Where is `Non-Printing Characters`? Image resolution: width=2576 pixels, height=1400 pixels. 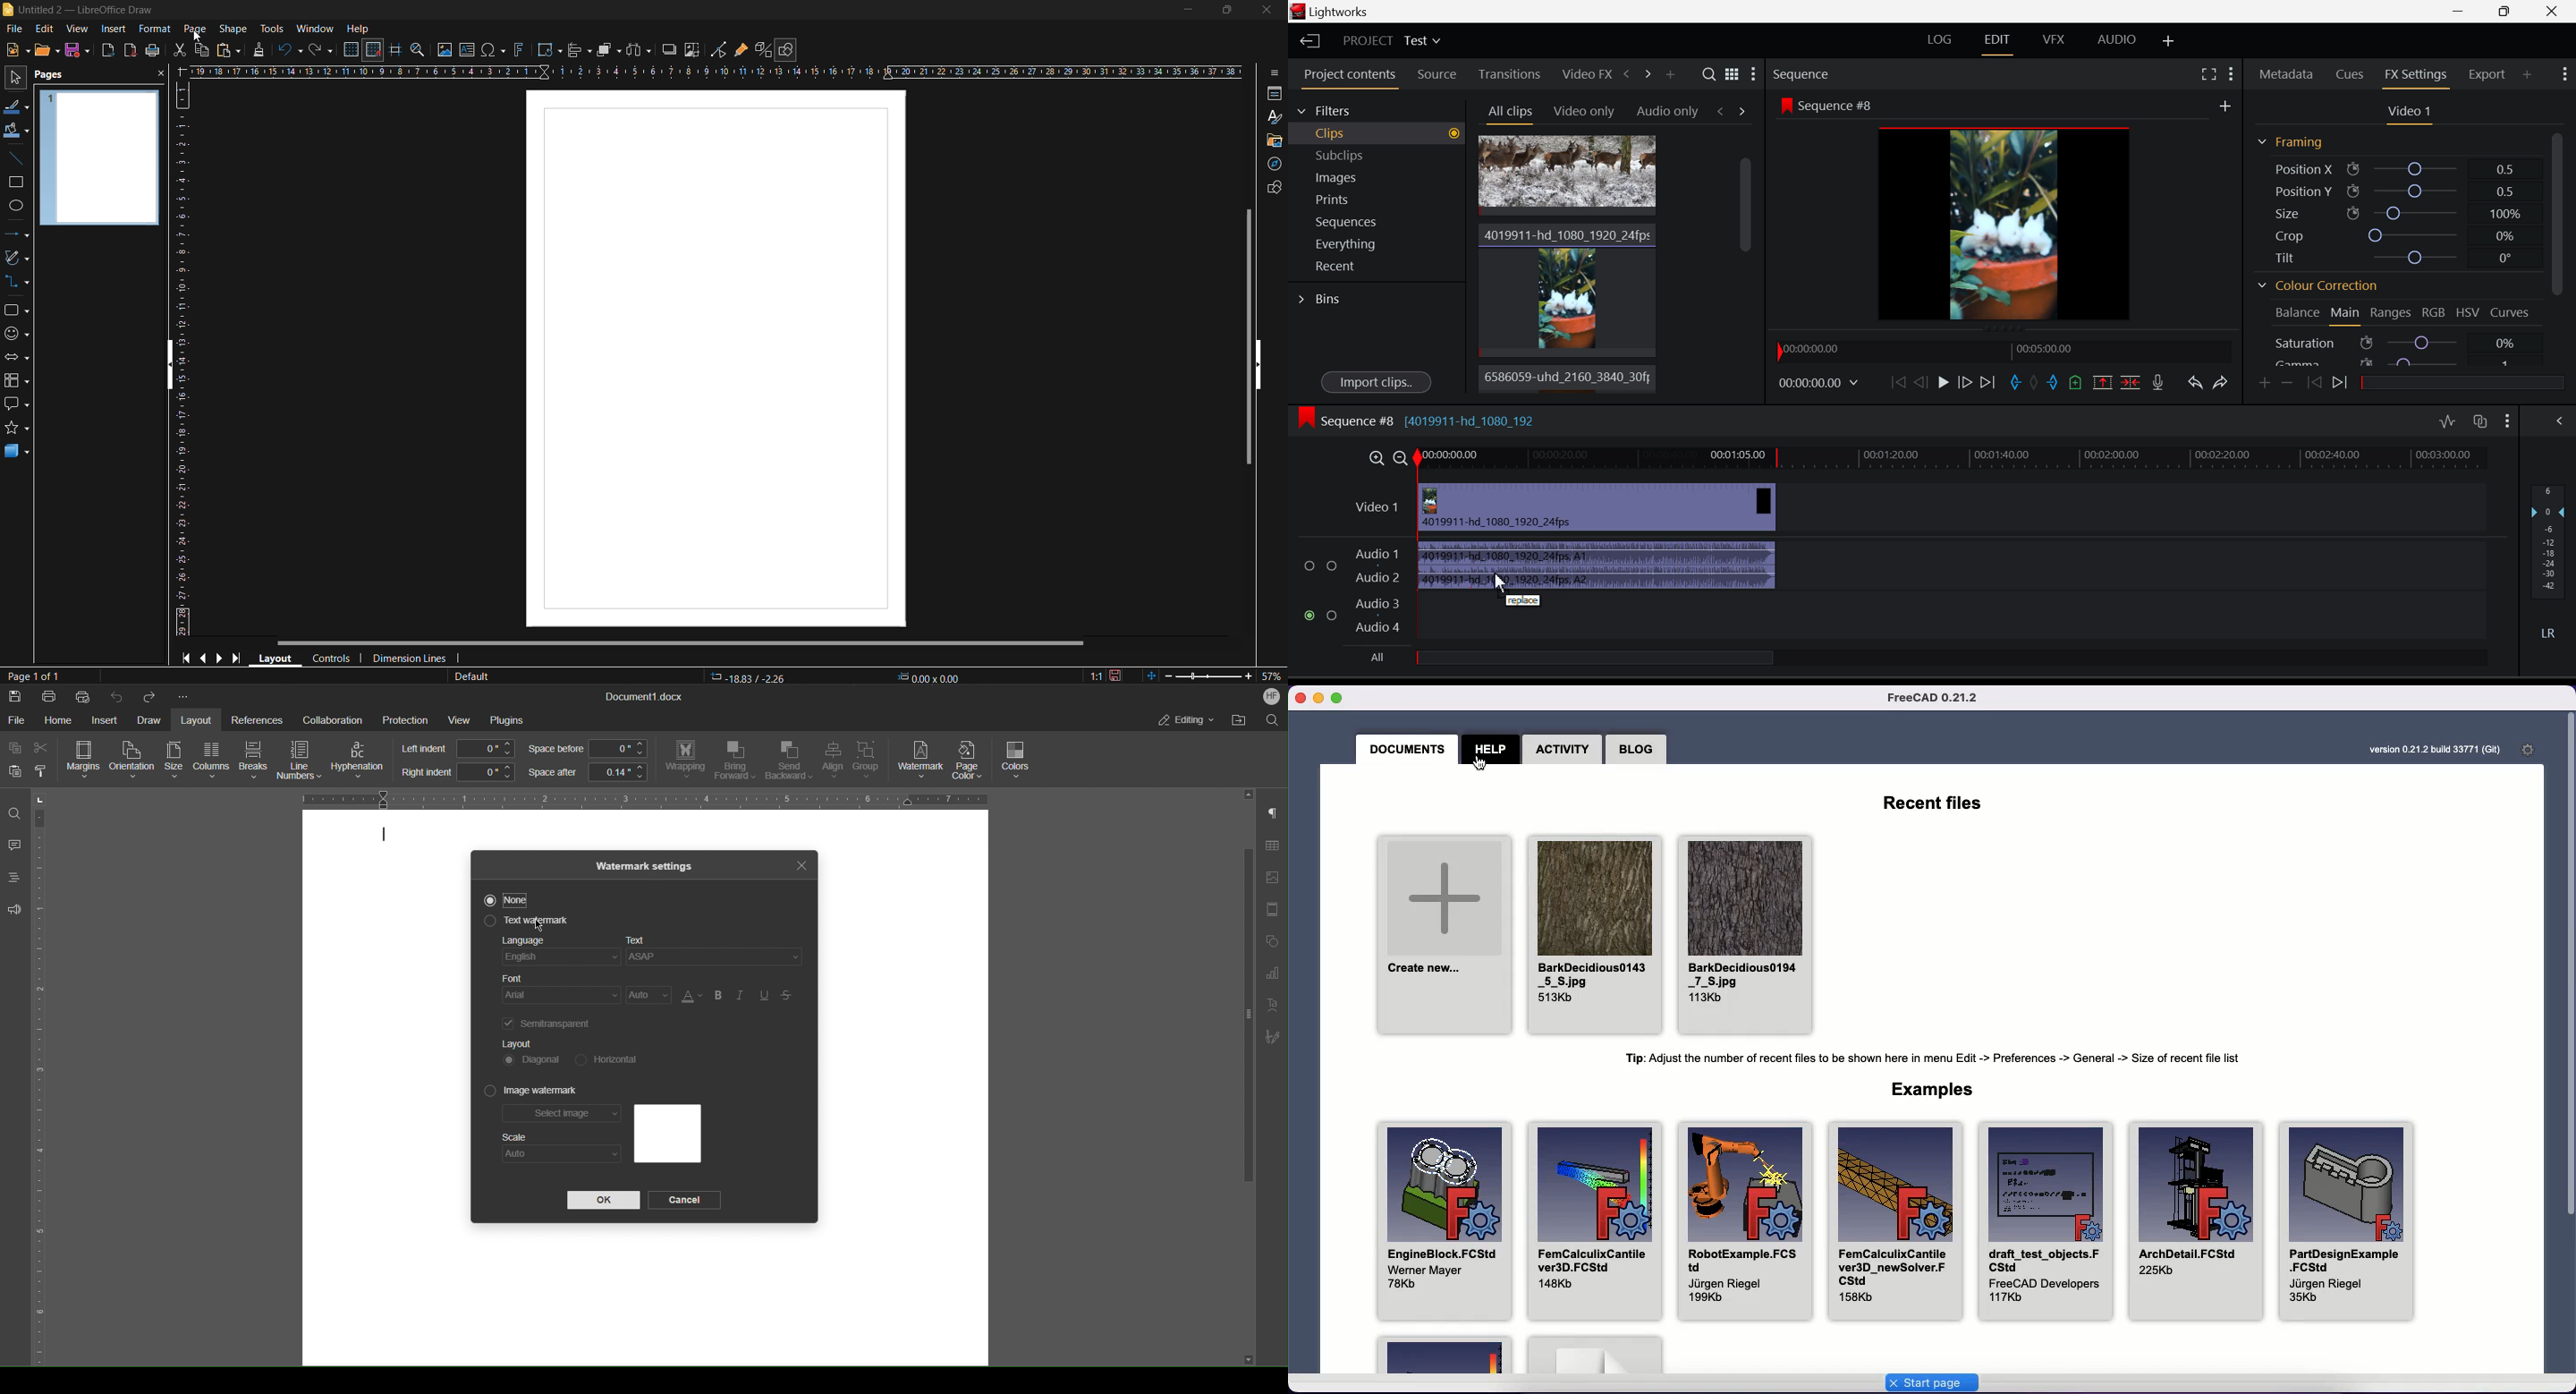
Non-Printing Characters is located at coordinates (1273, 814).